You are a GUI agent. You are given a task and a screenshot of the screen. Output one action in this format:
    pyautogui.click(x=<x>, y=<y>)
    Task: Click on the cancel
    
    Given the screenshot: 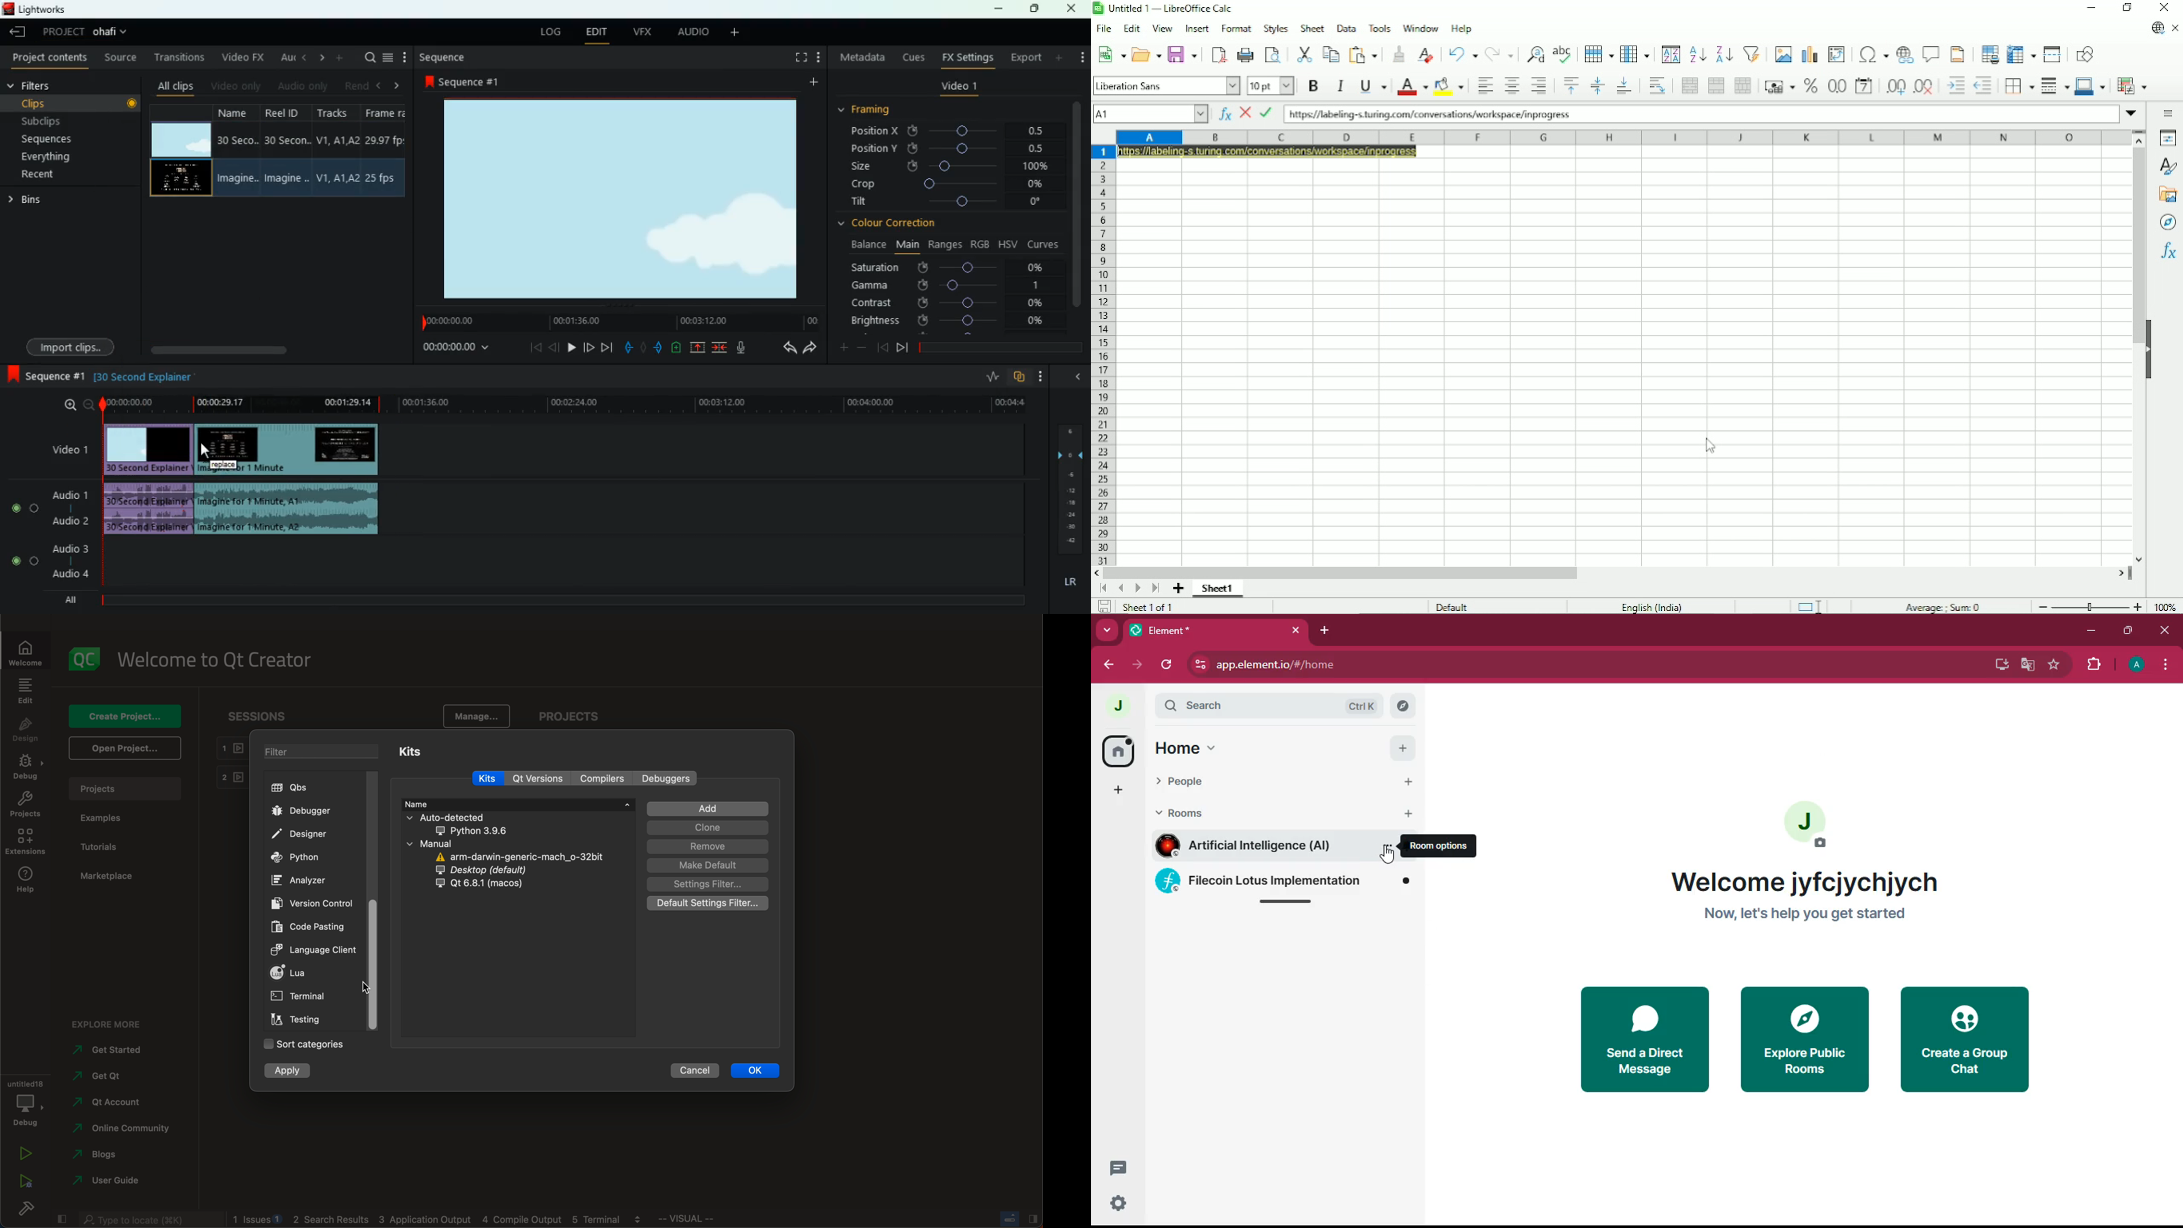 What is the action you would take?
    pyautogui.click(x=694, y=1069)
    